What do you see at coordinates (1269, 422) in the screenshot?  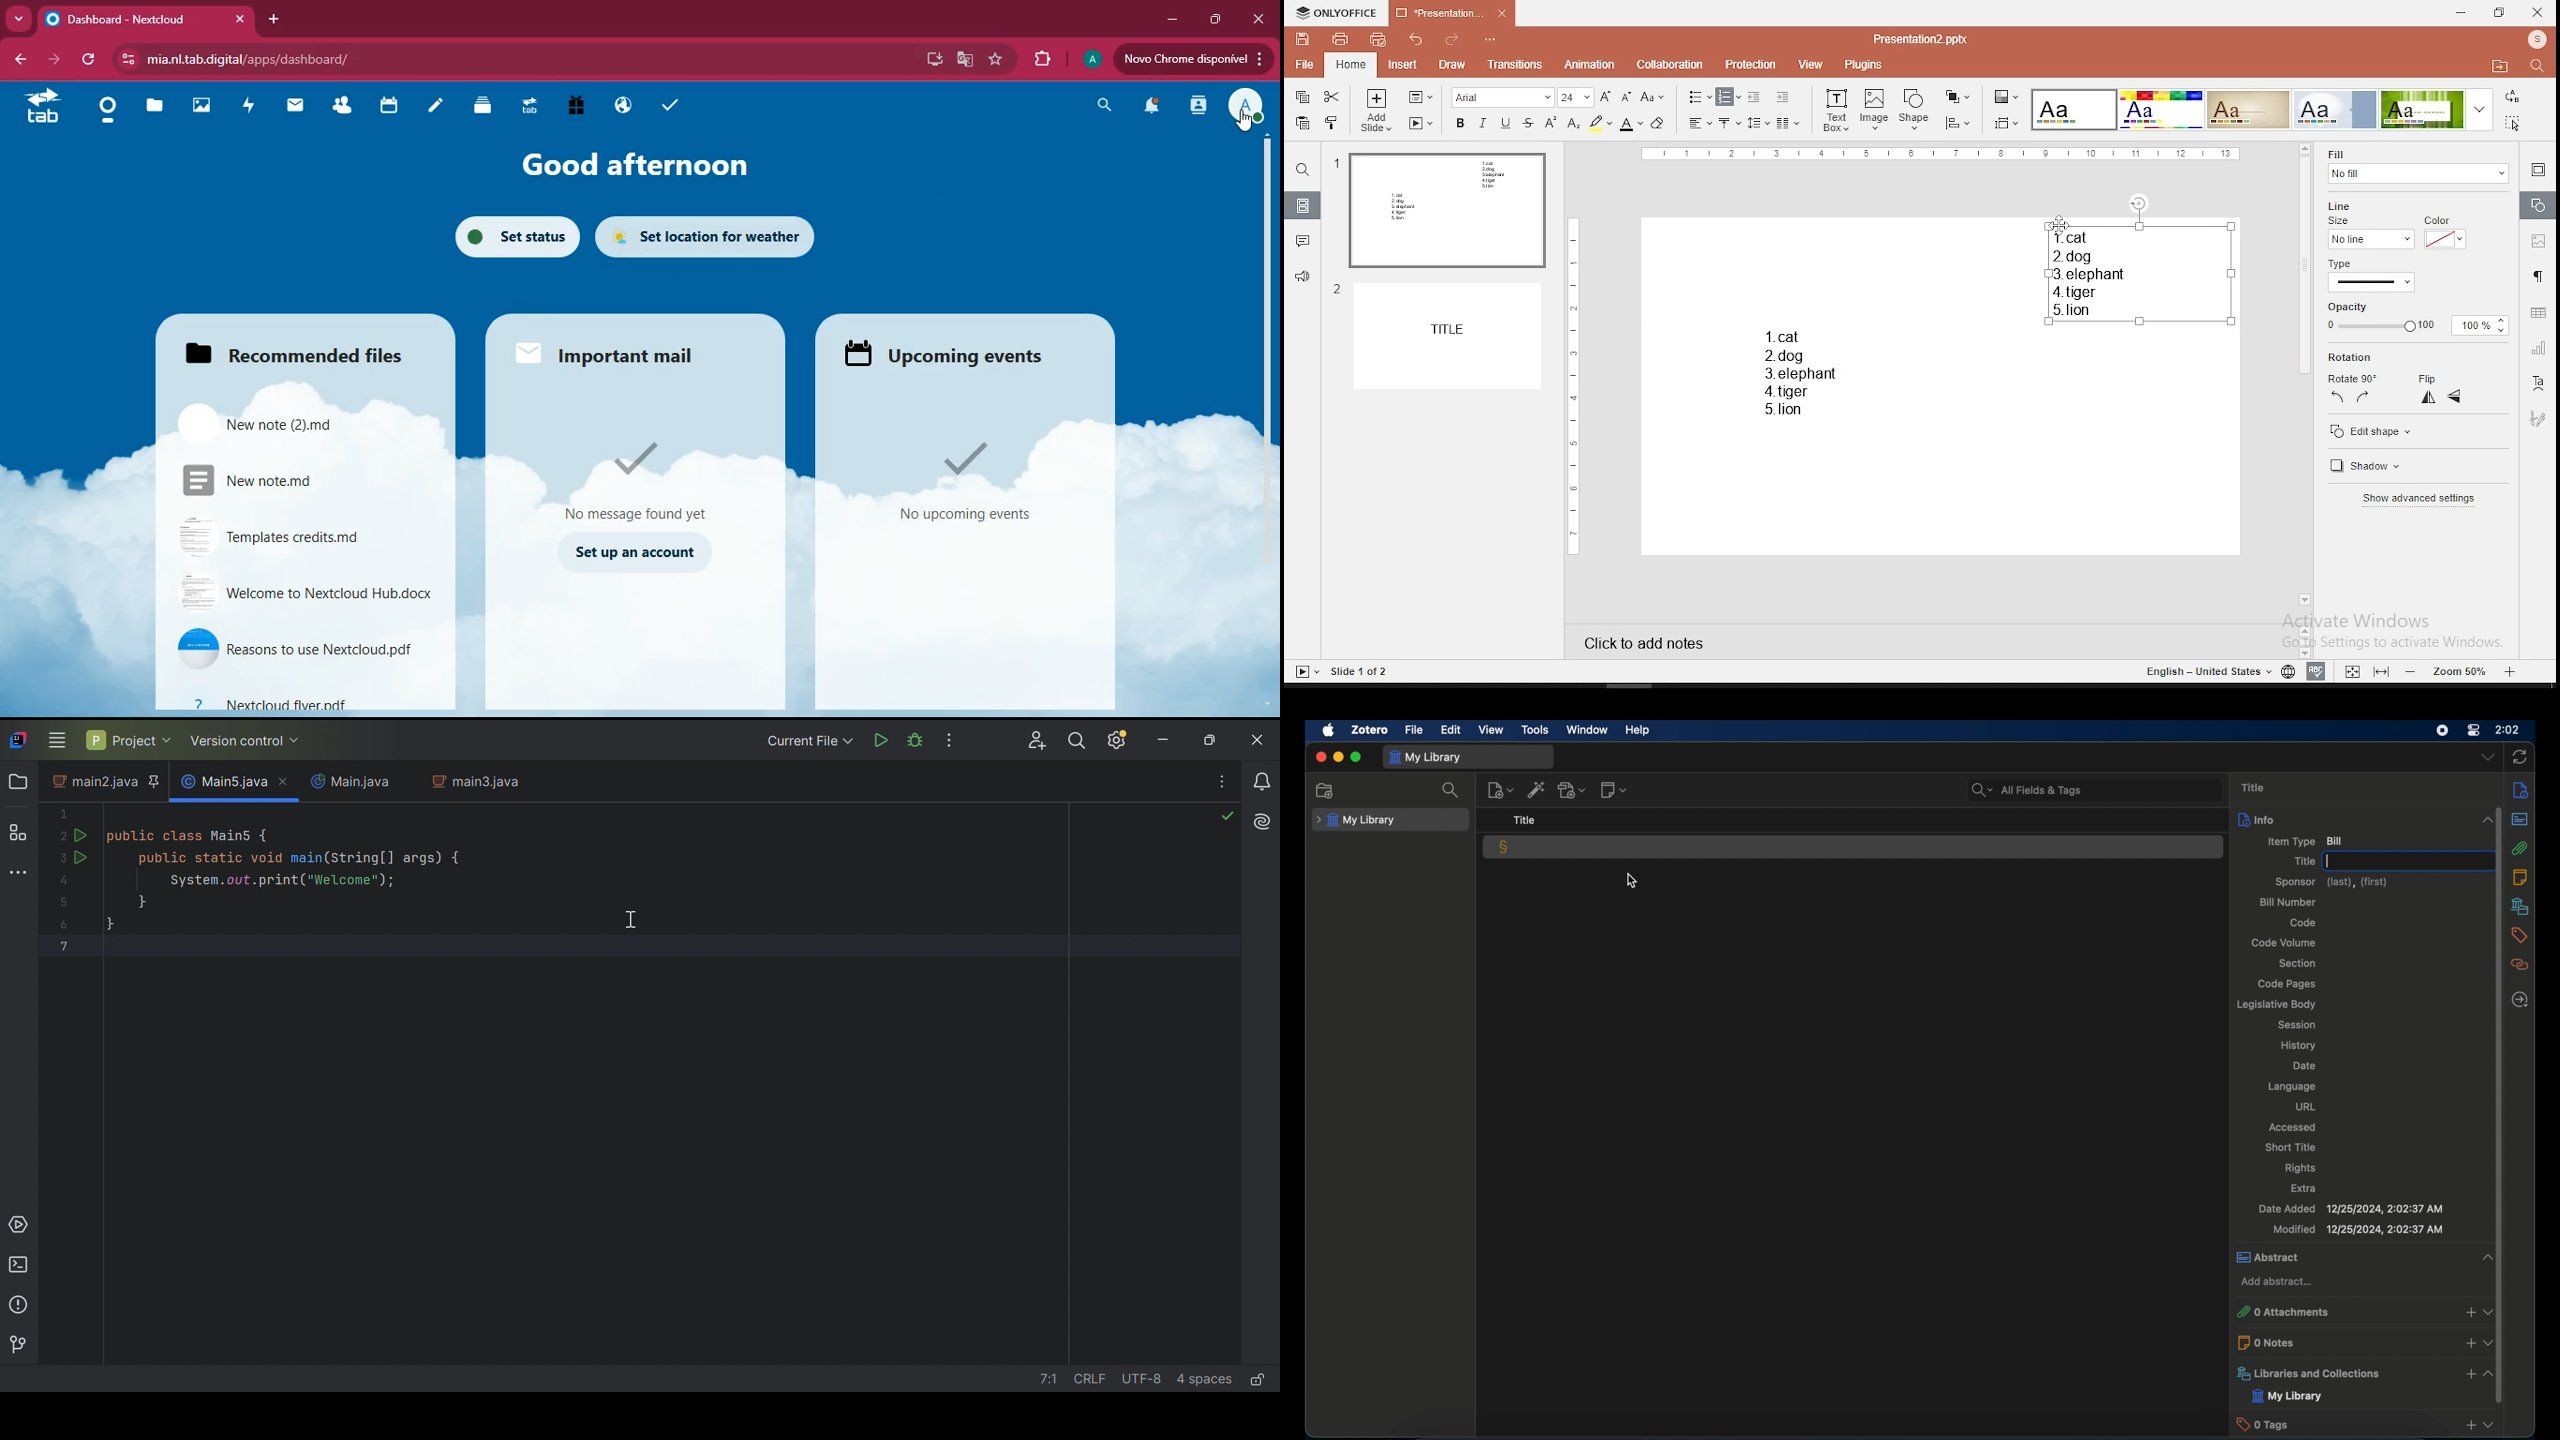 I see `scroll` at bounding box center [1269, 422].